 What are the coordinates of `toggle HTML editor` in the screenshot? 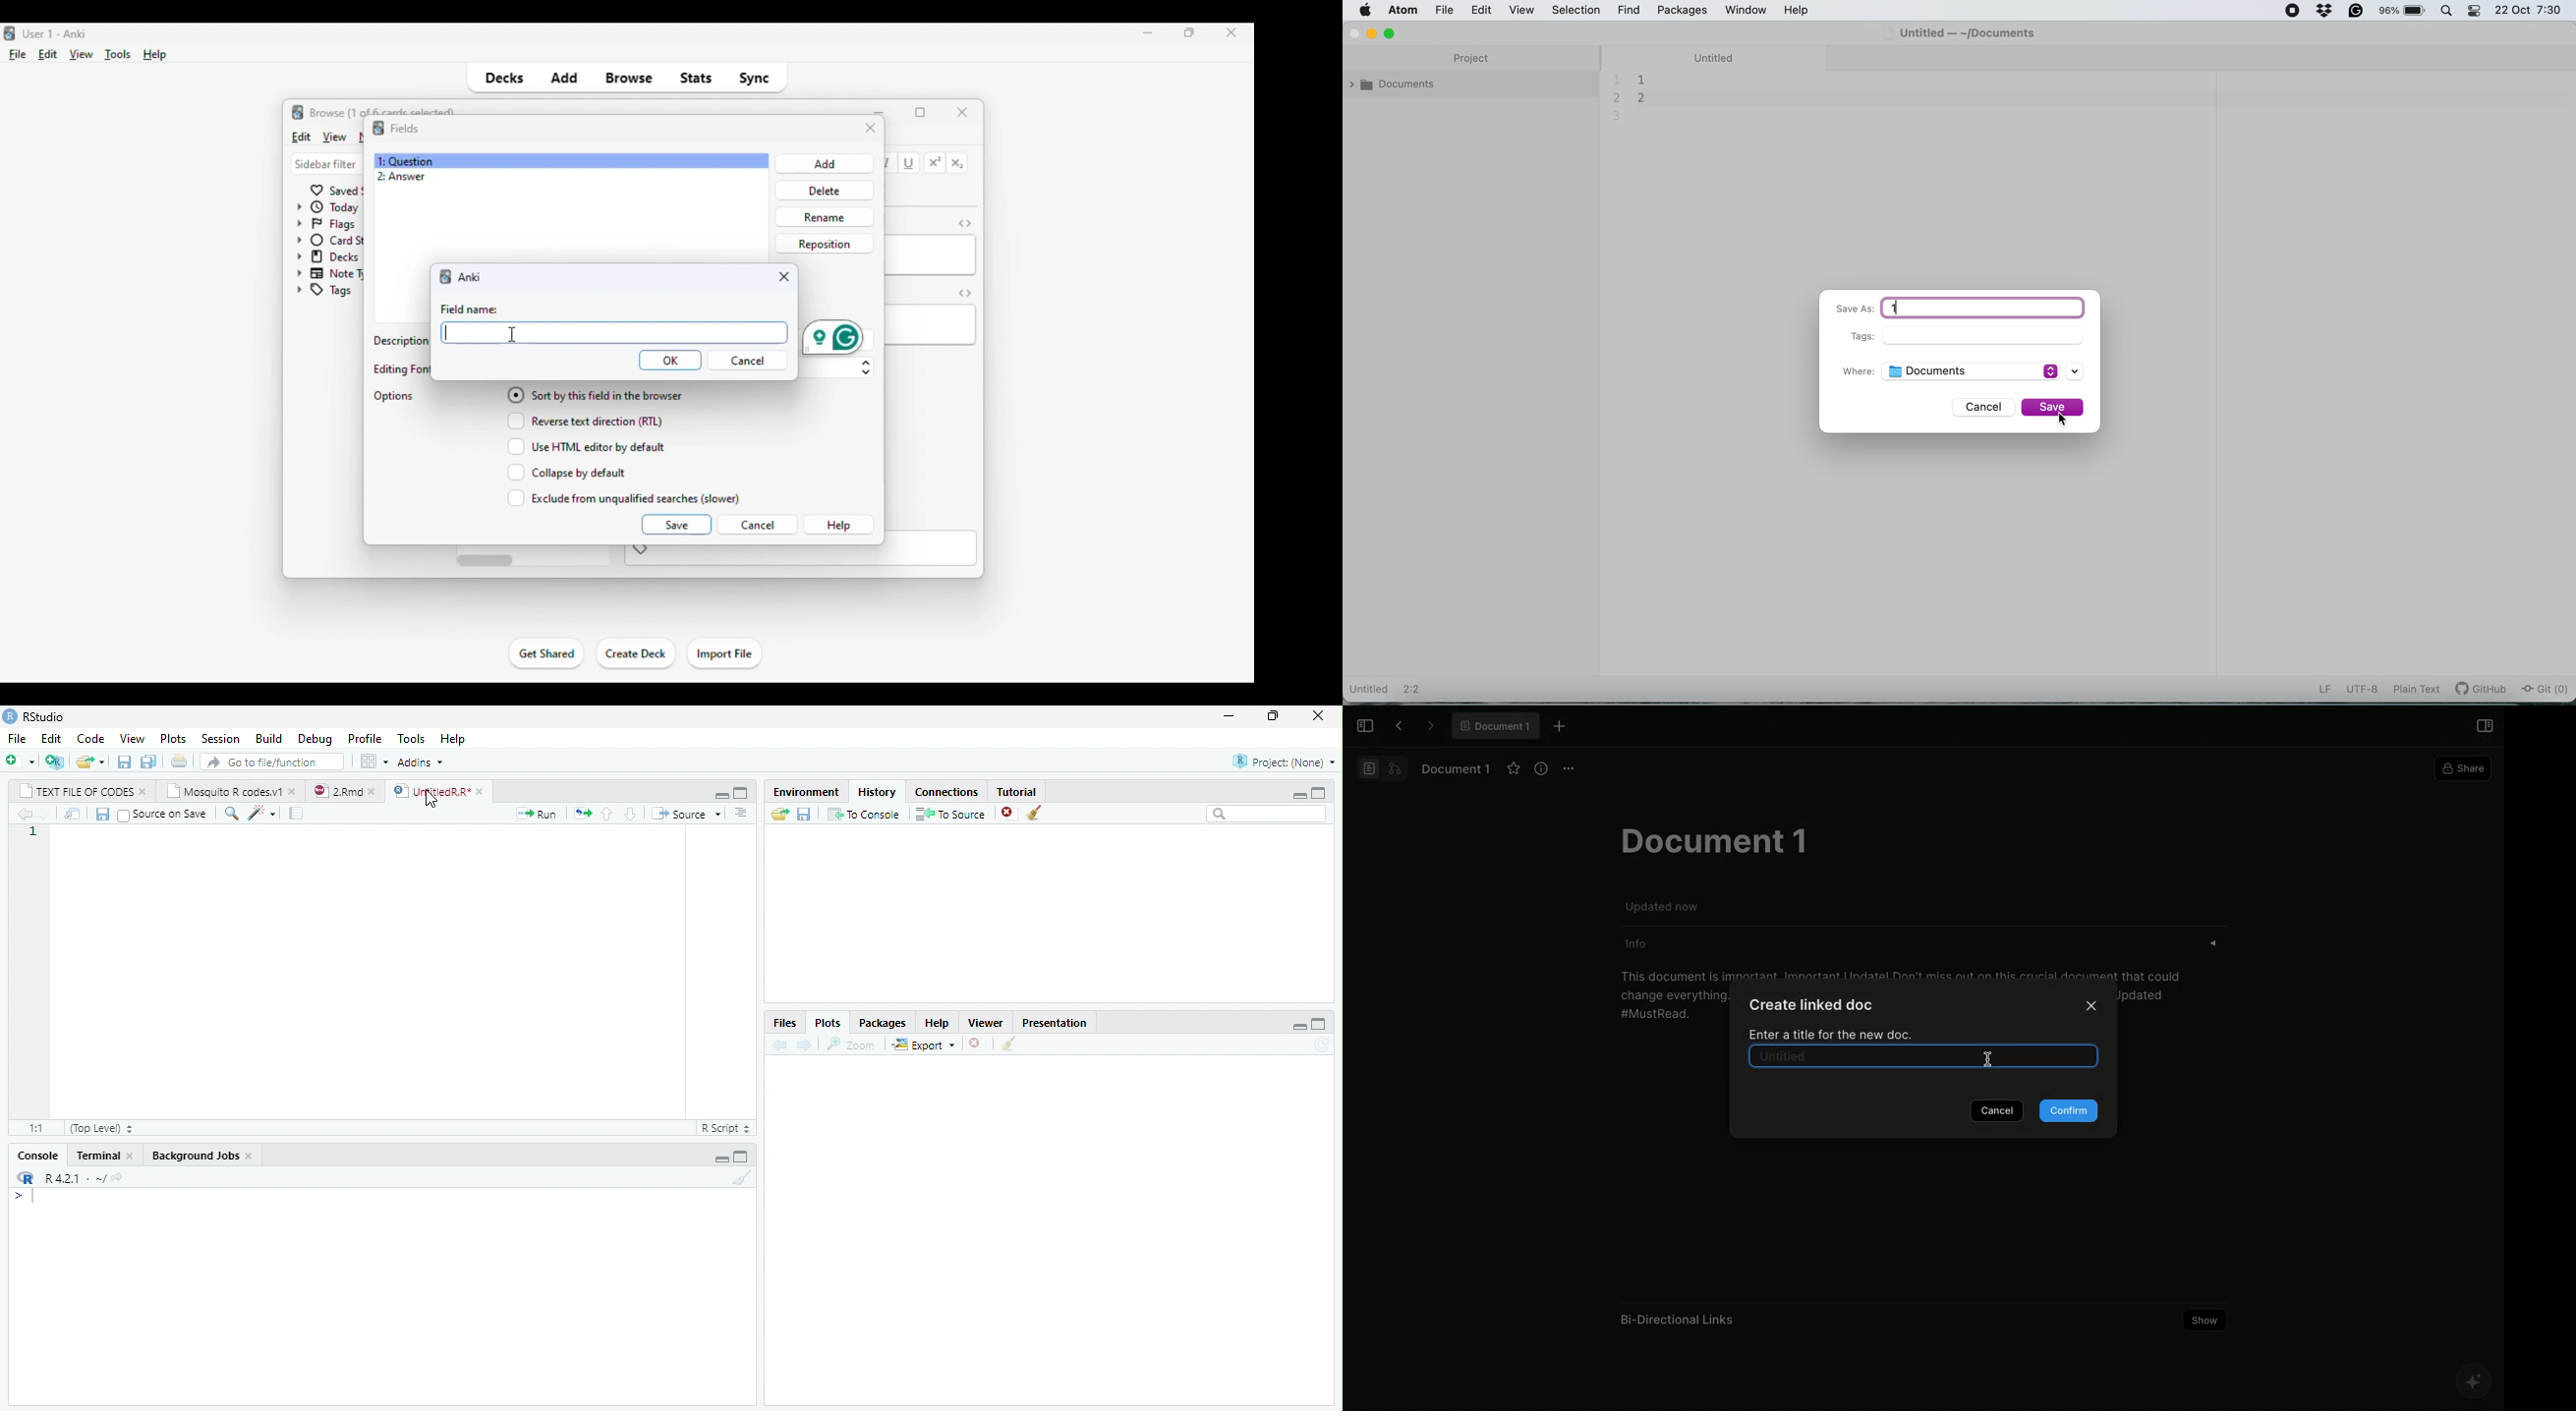 It's located at (965, 223).